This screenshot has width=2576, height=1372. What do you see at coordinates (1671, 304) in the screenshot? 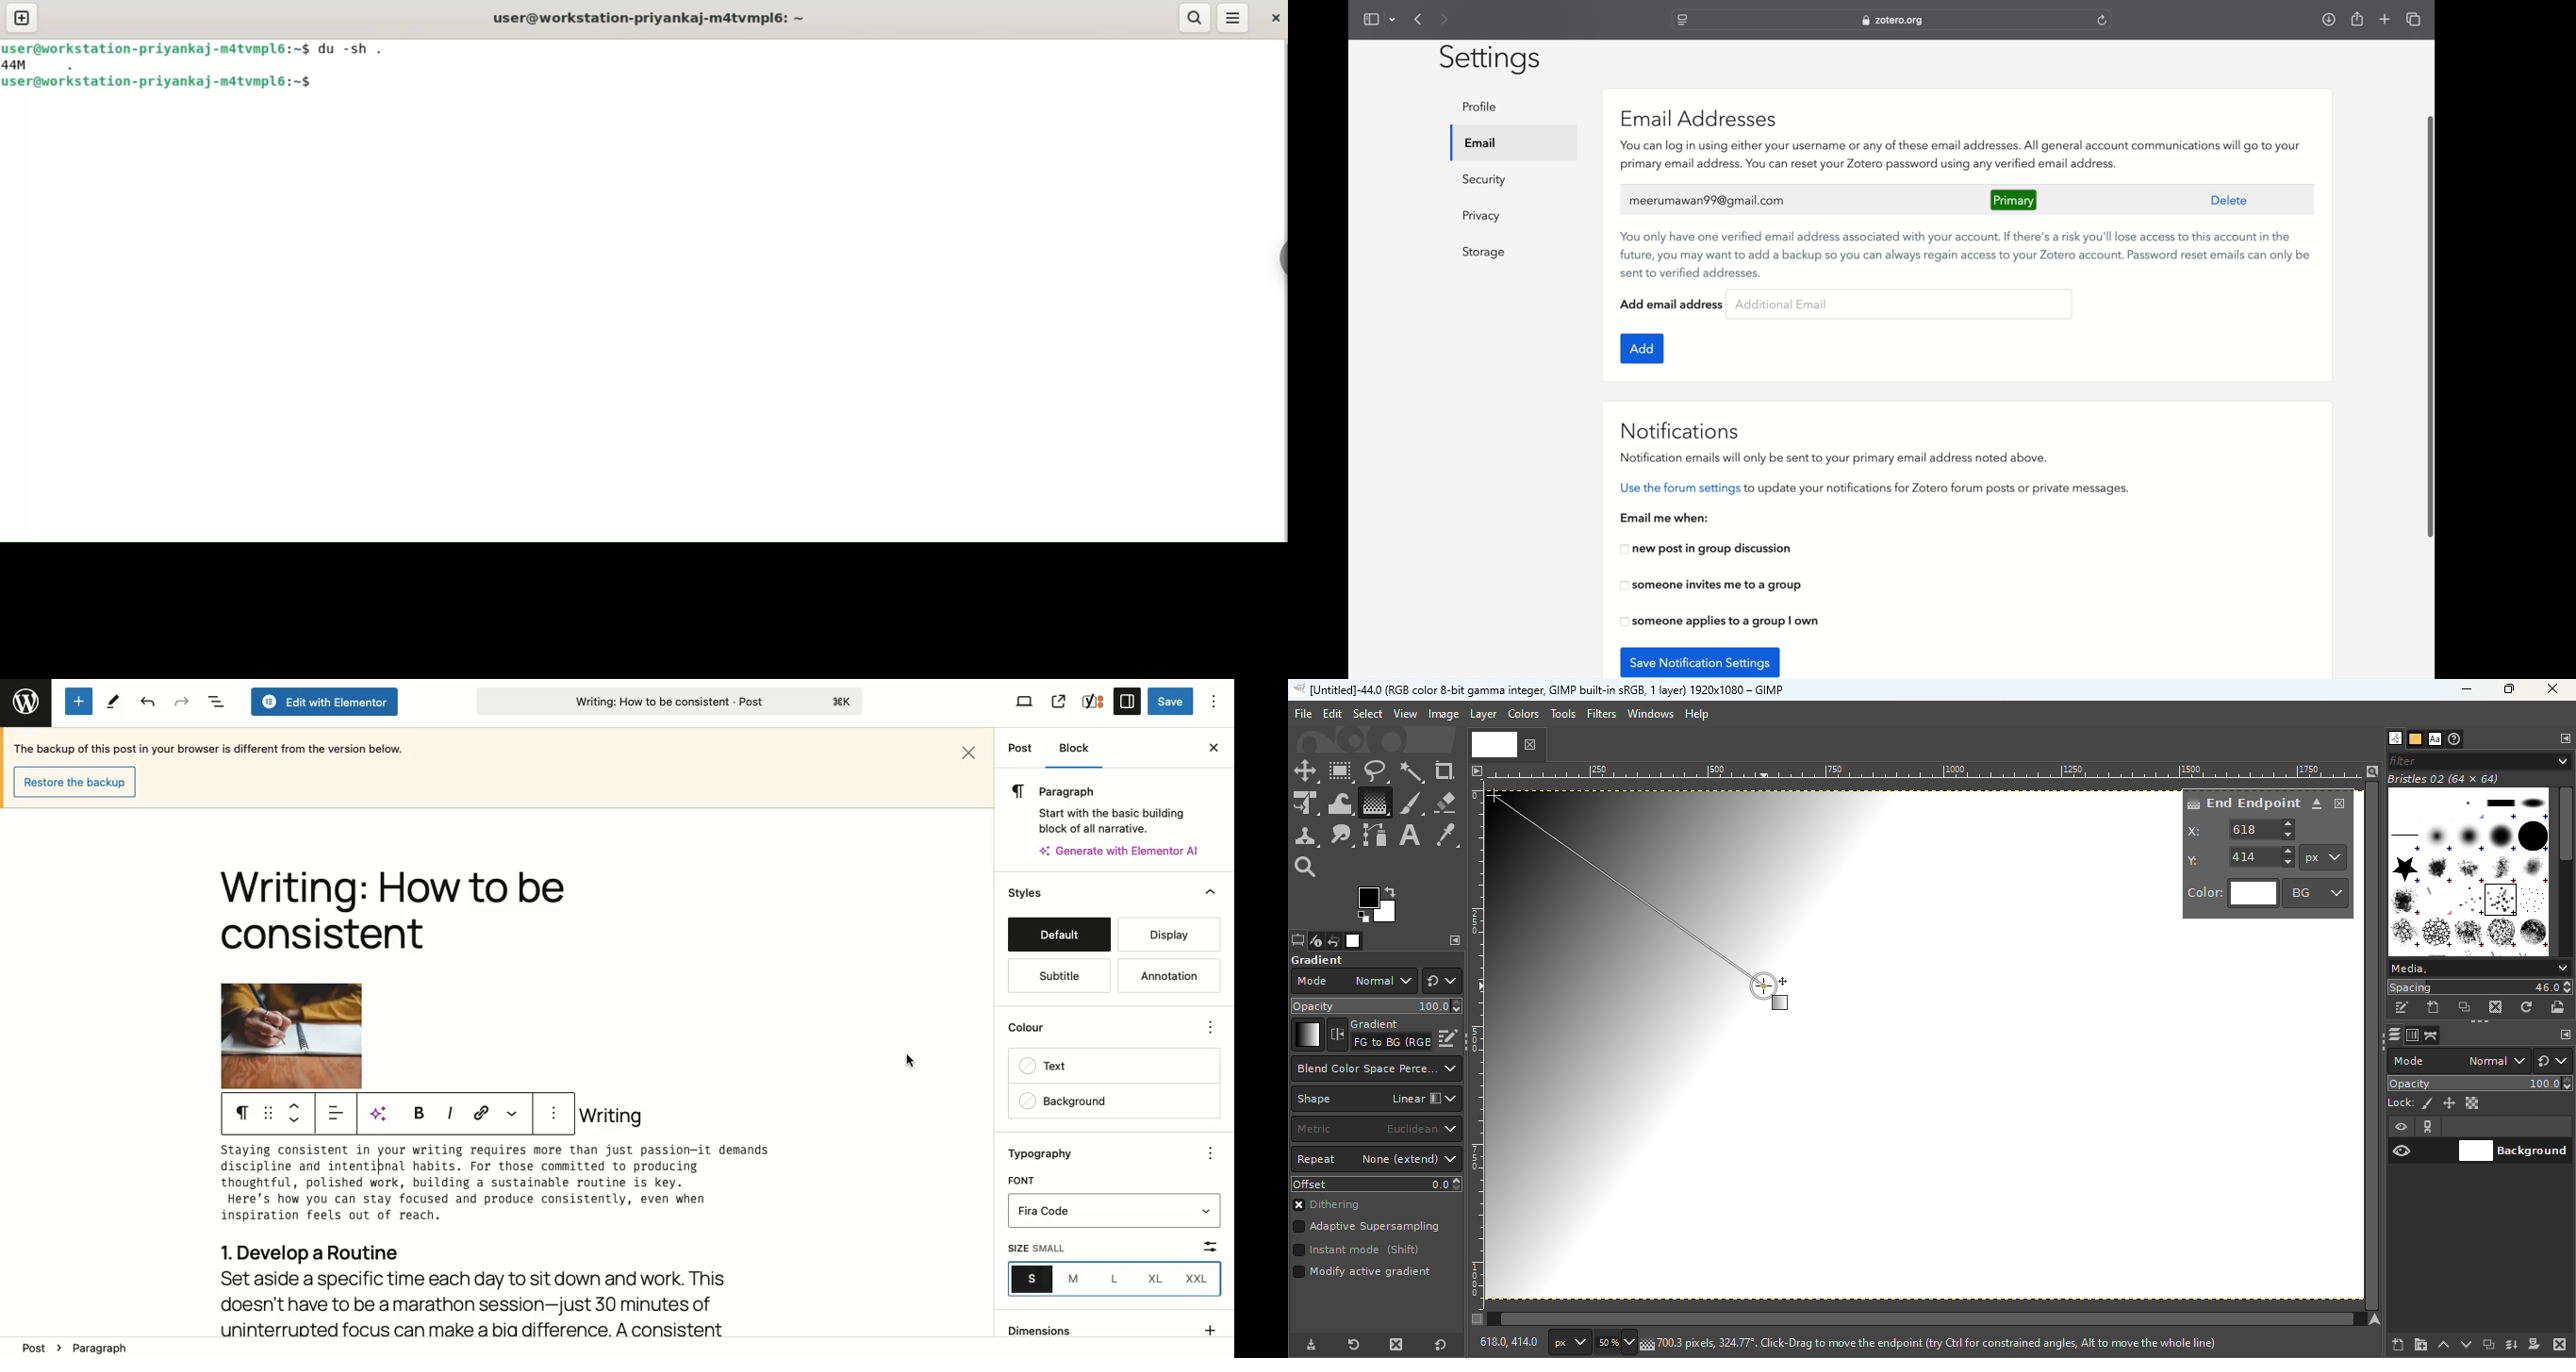
I see `add email address` at bounding box center [1671, 304].